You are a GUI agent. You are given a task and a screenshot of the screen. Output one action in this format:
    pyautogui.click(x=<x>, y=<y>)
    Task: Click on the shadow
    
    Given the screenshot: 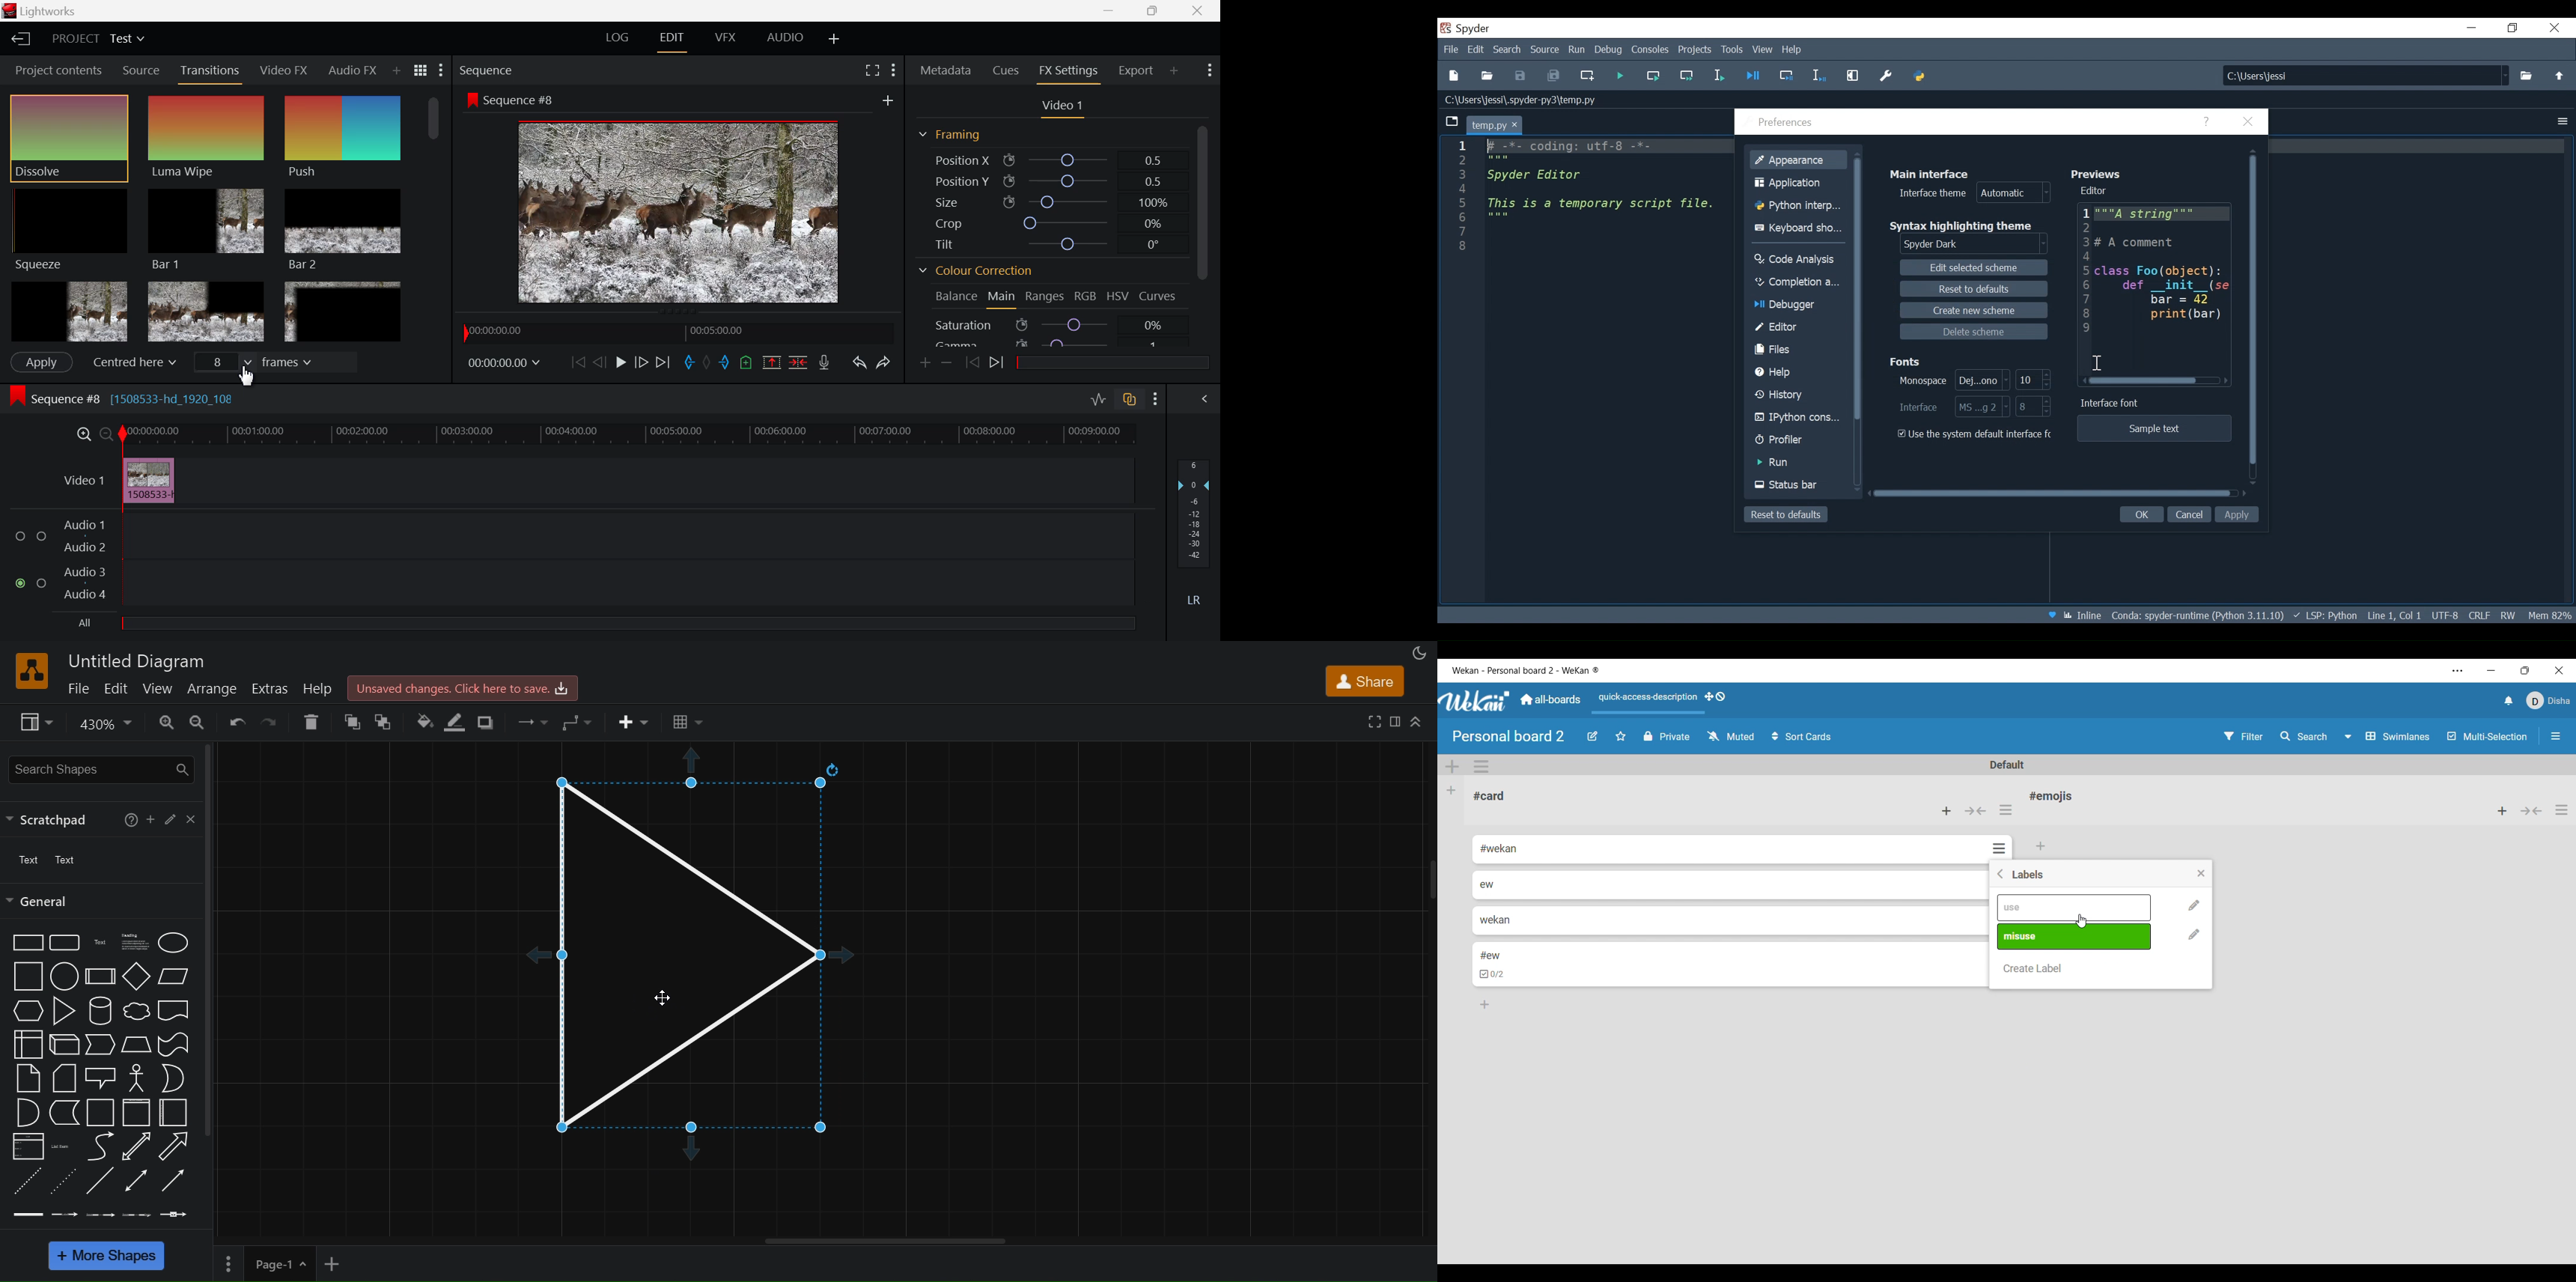 What is the action you would take?
    pyautogui.click(x=490, y=723)
    